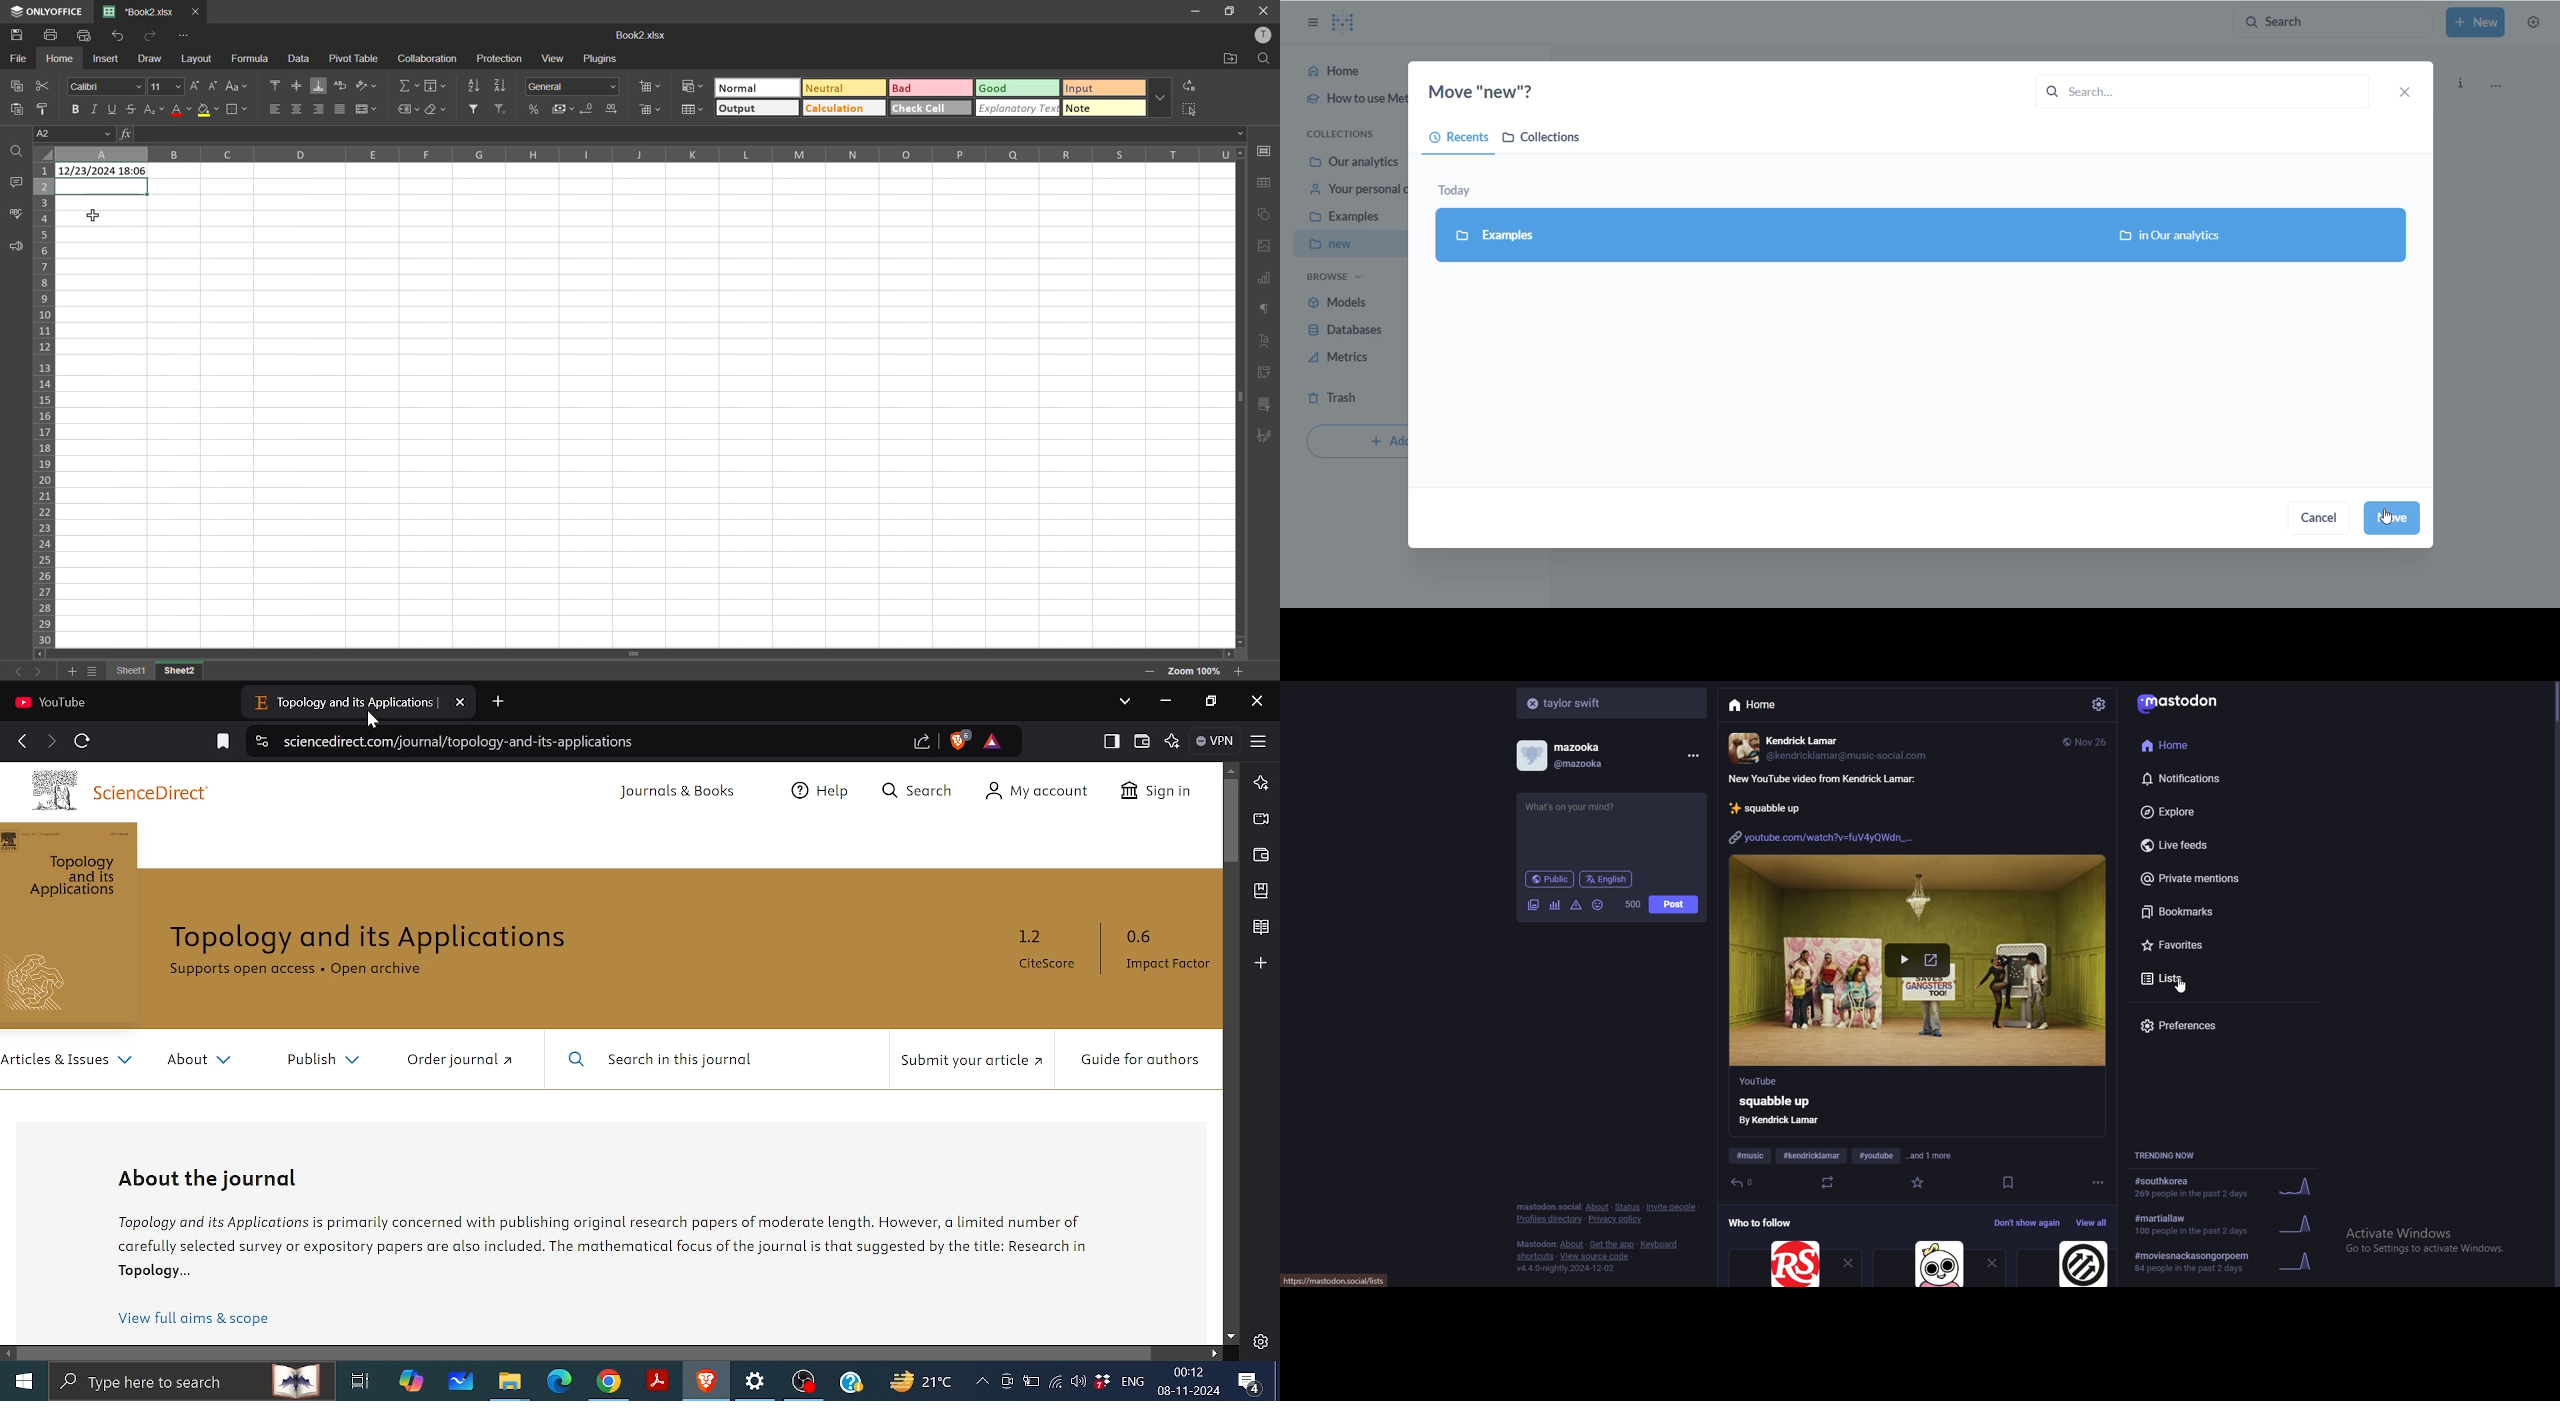  I want to click on info , so click(2463, 81).